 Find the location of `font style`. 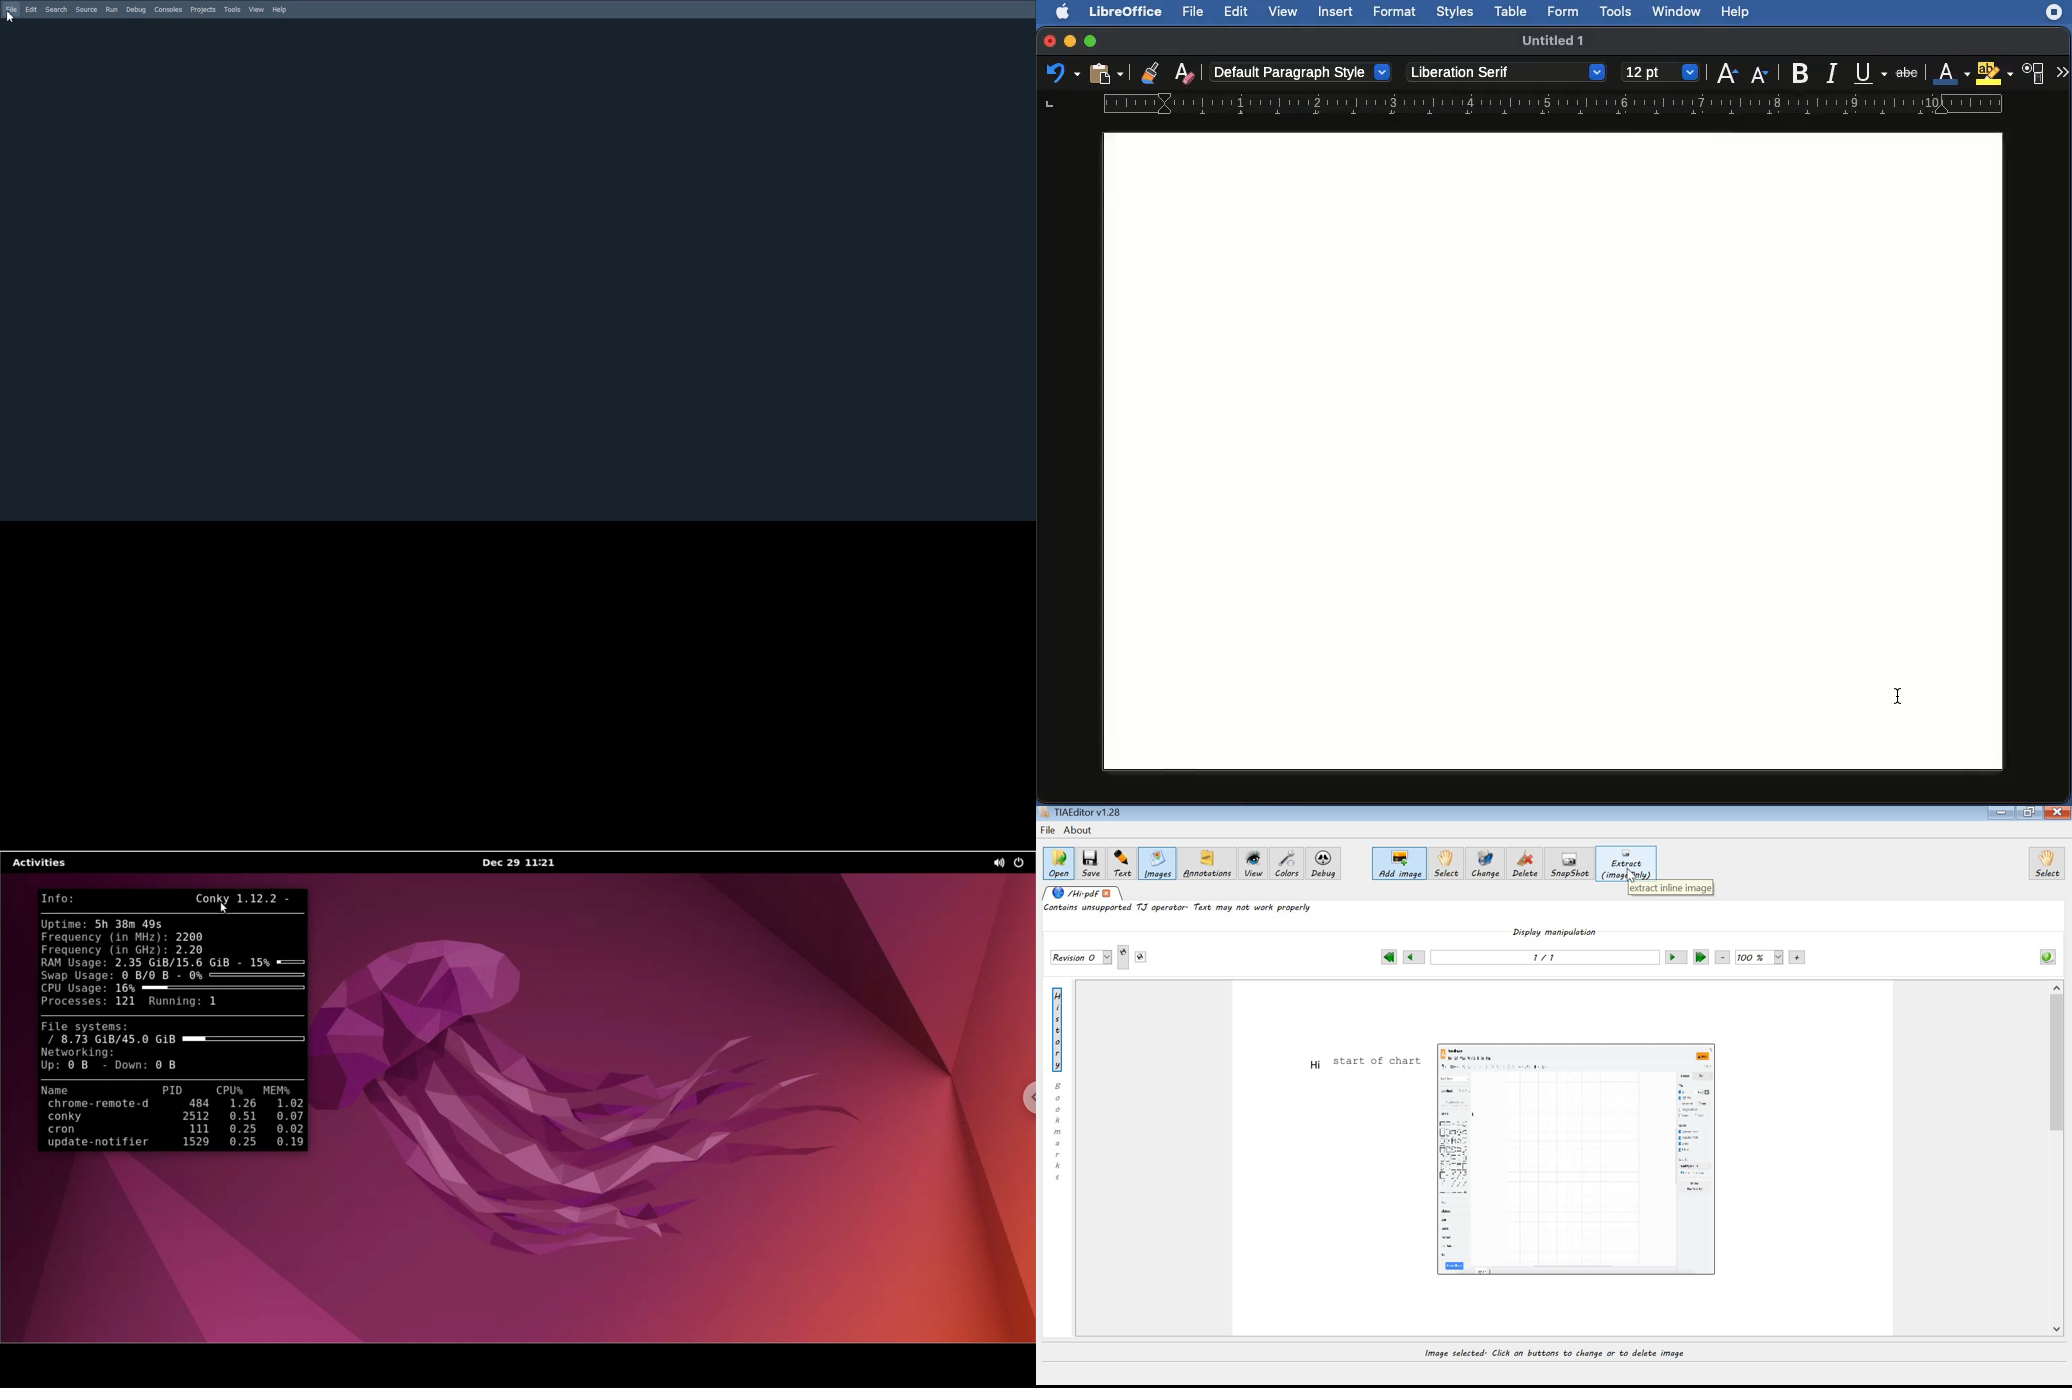

font style is located at coordinates (1508, 74).